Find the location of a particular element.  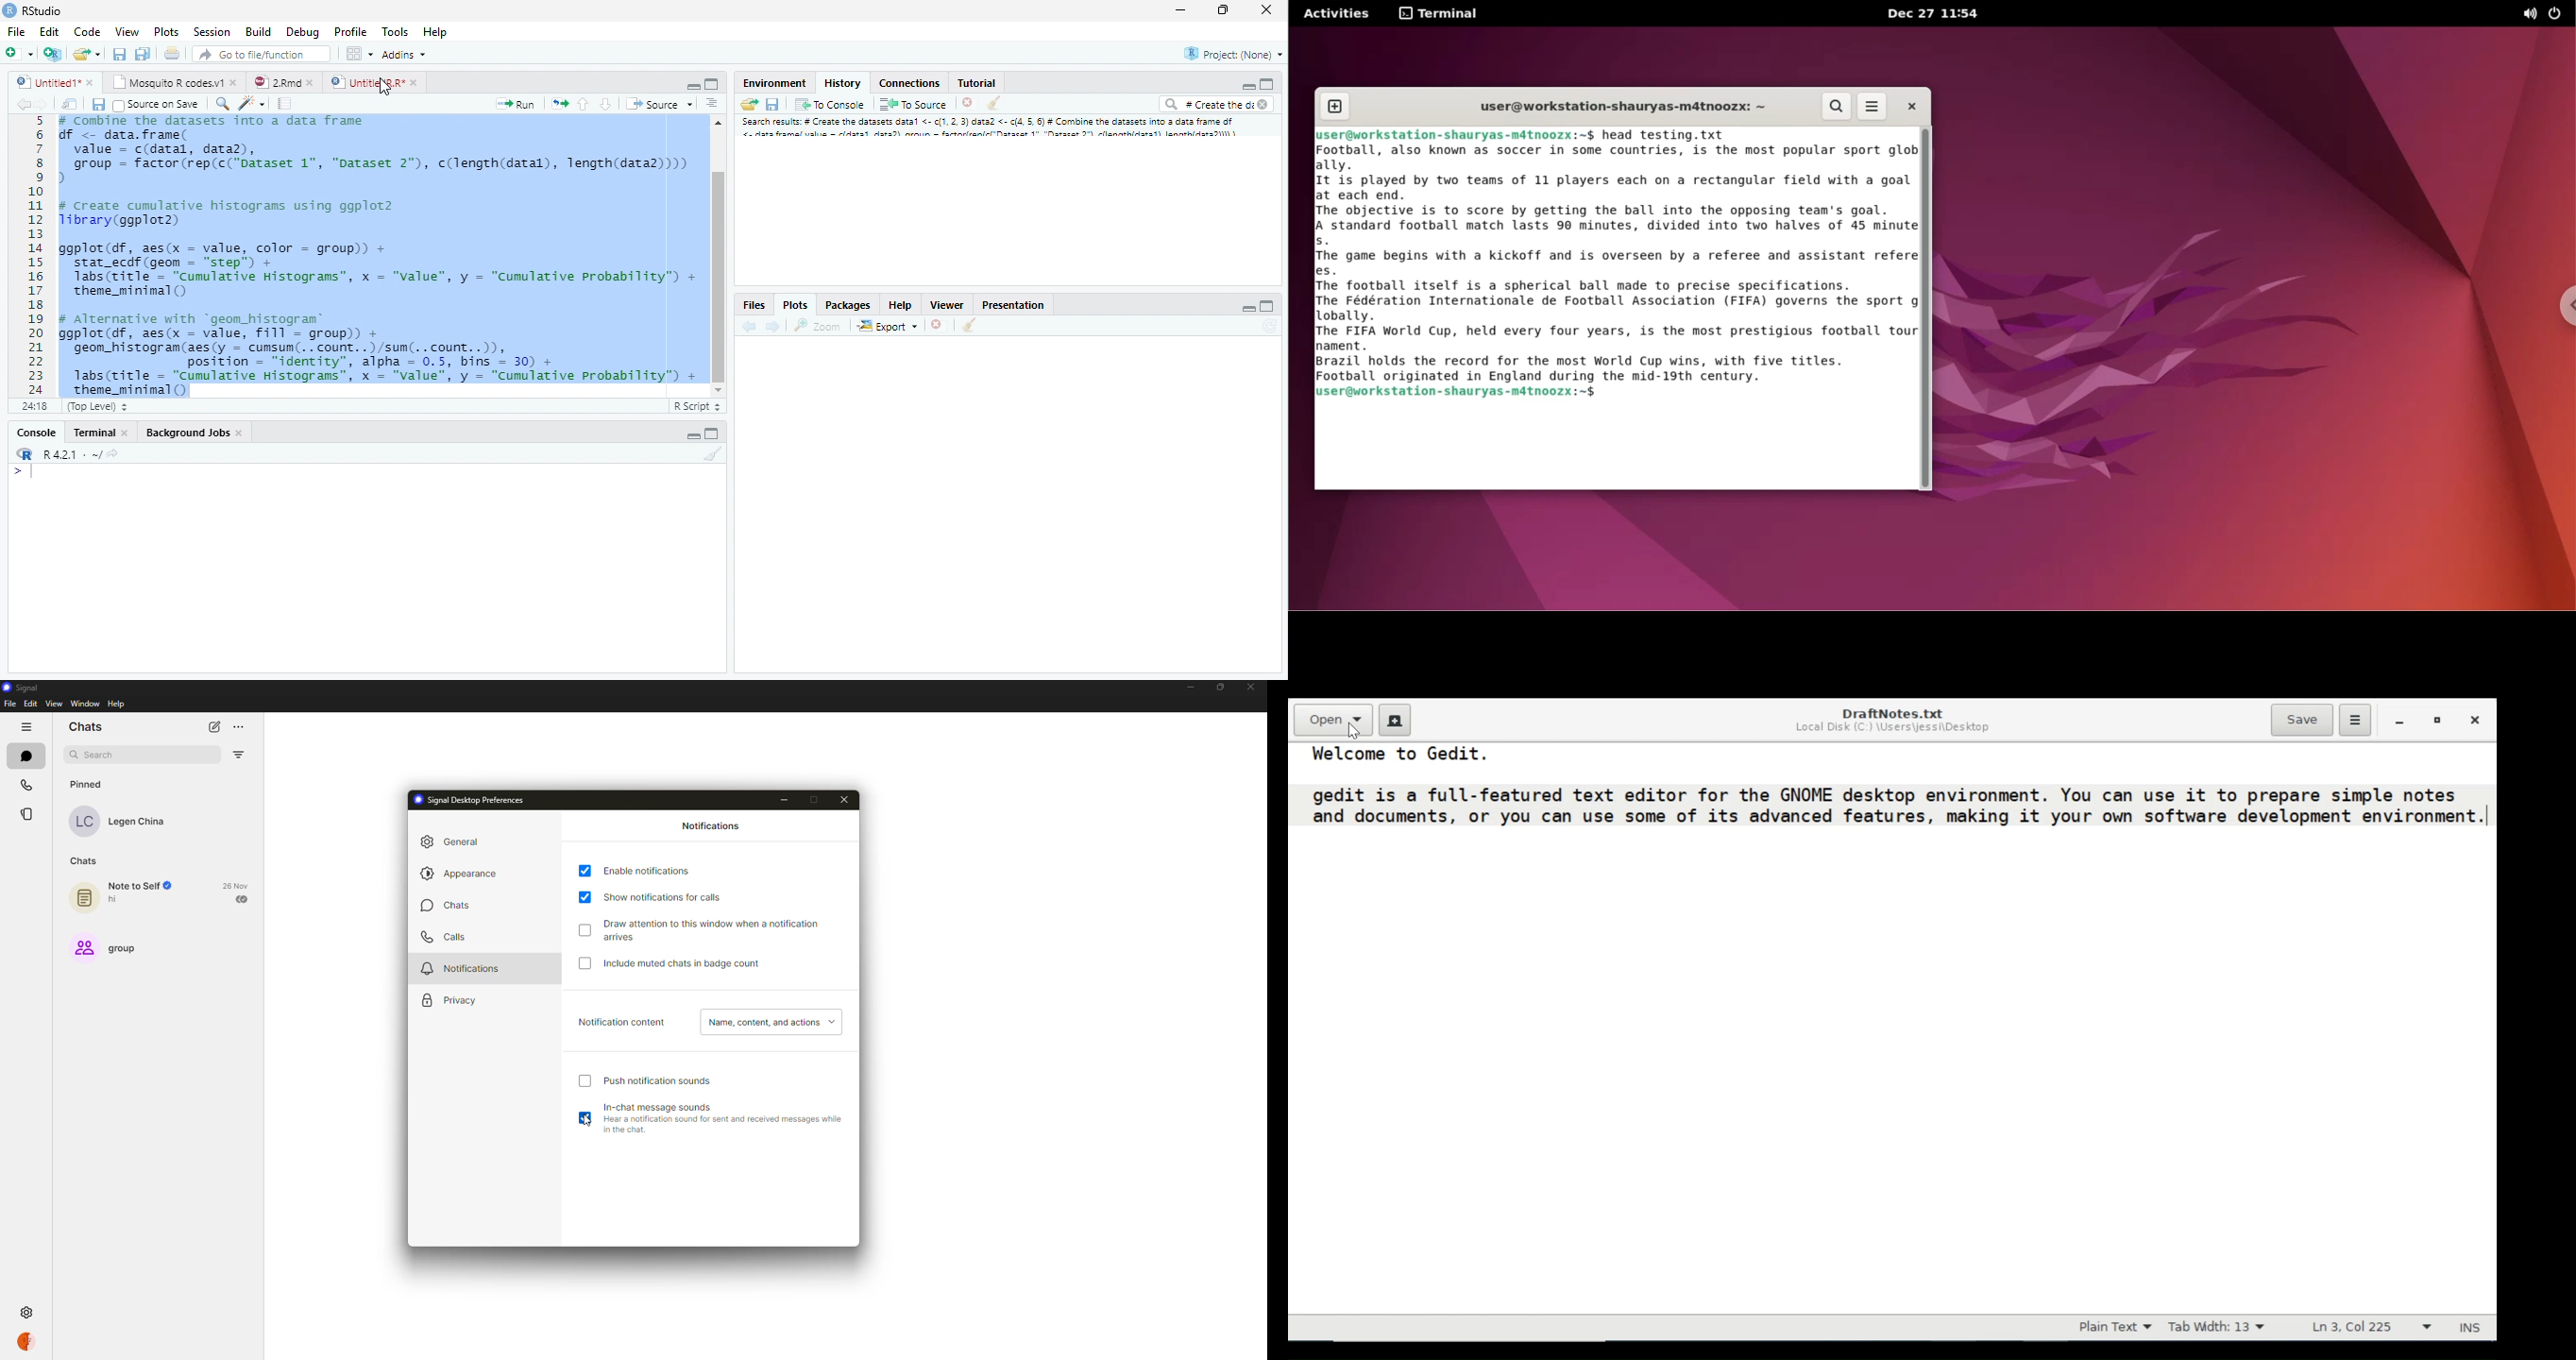

Alignment is located at coordinates (713, 107).